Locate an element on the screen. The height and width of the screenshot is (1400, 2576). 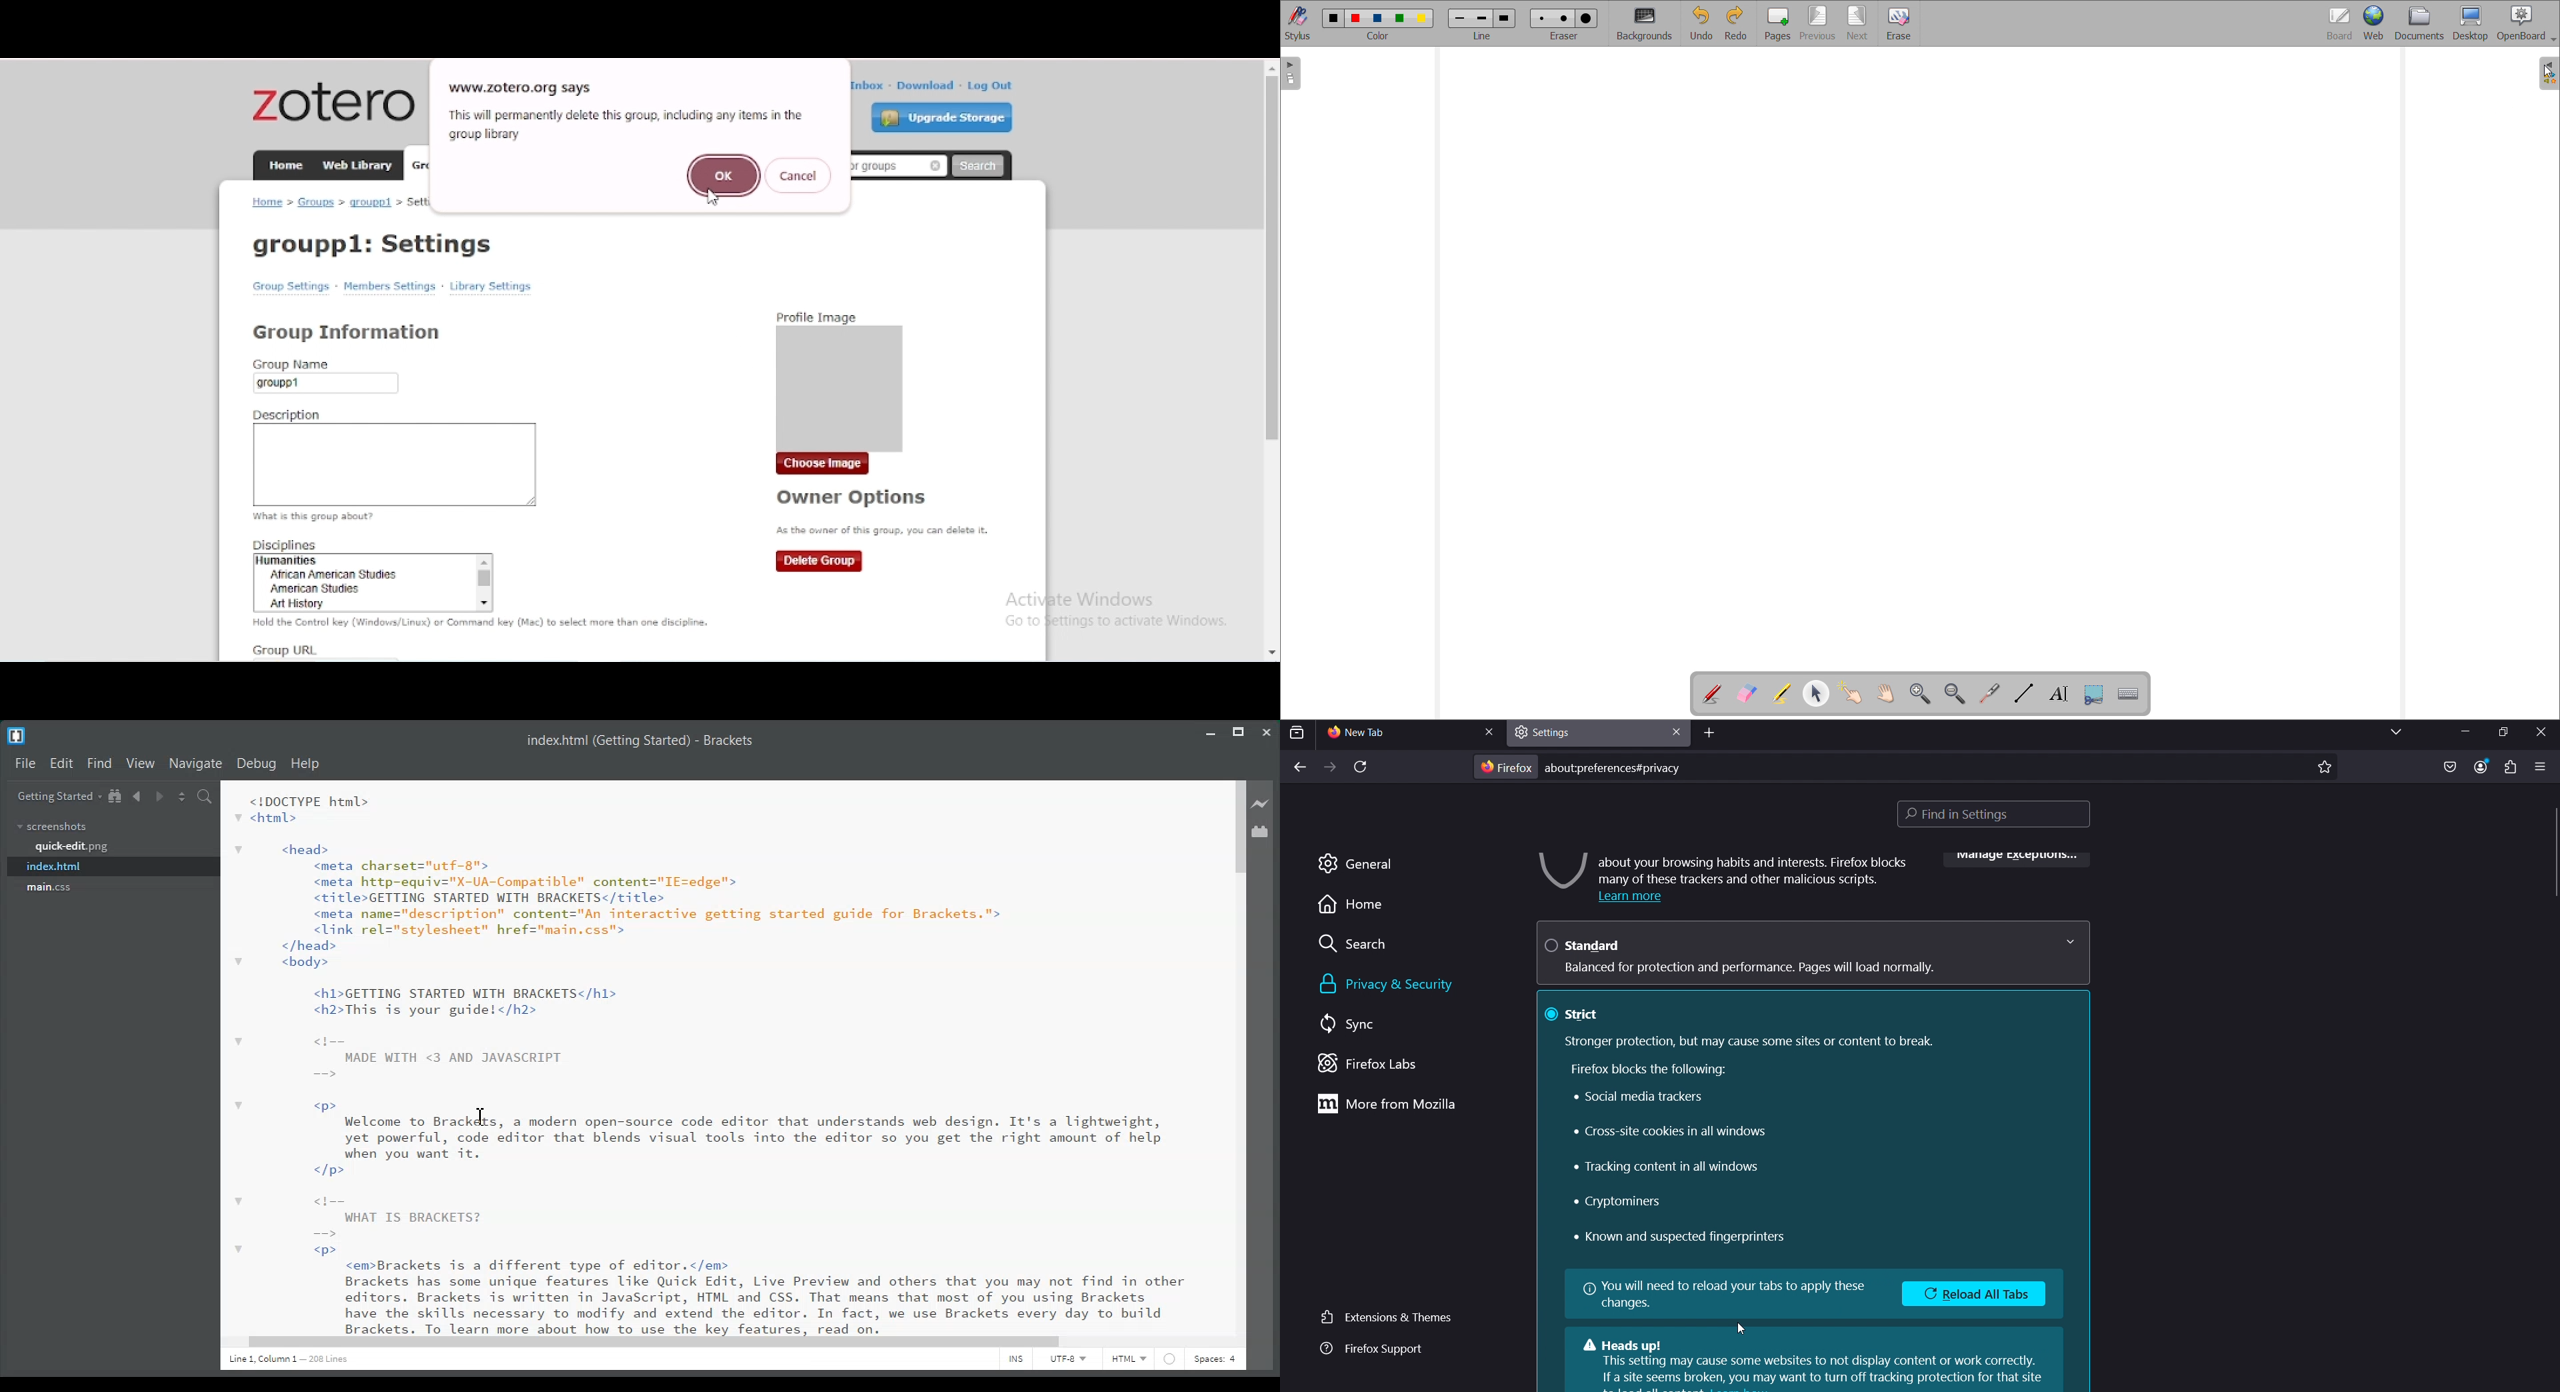
Live Preview is located at coordinates (1264, 804).